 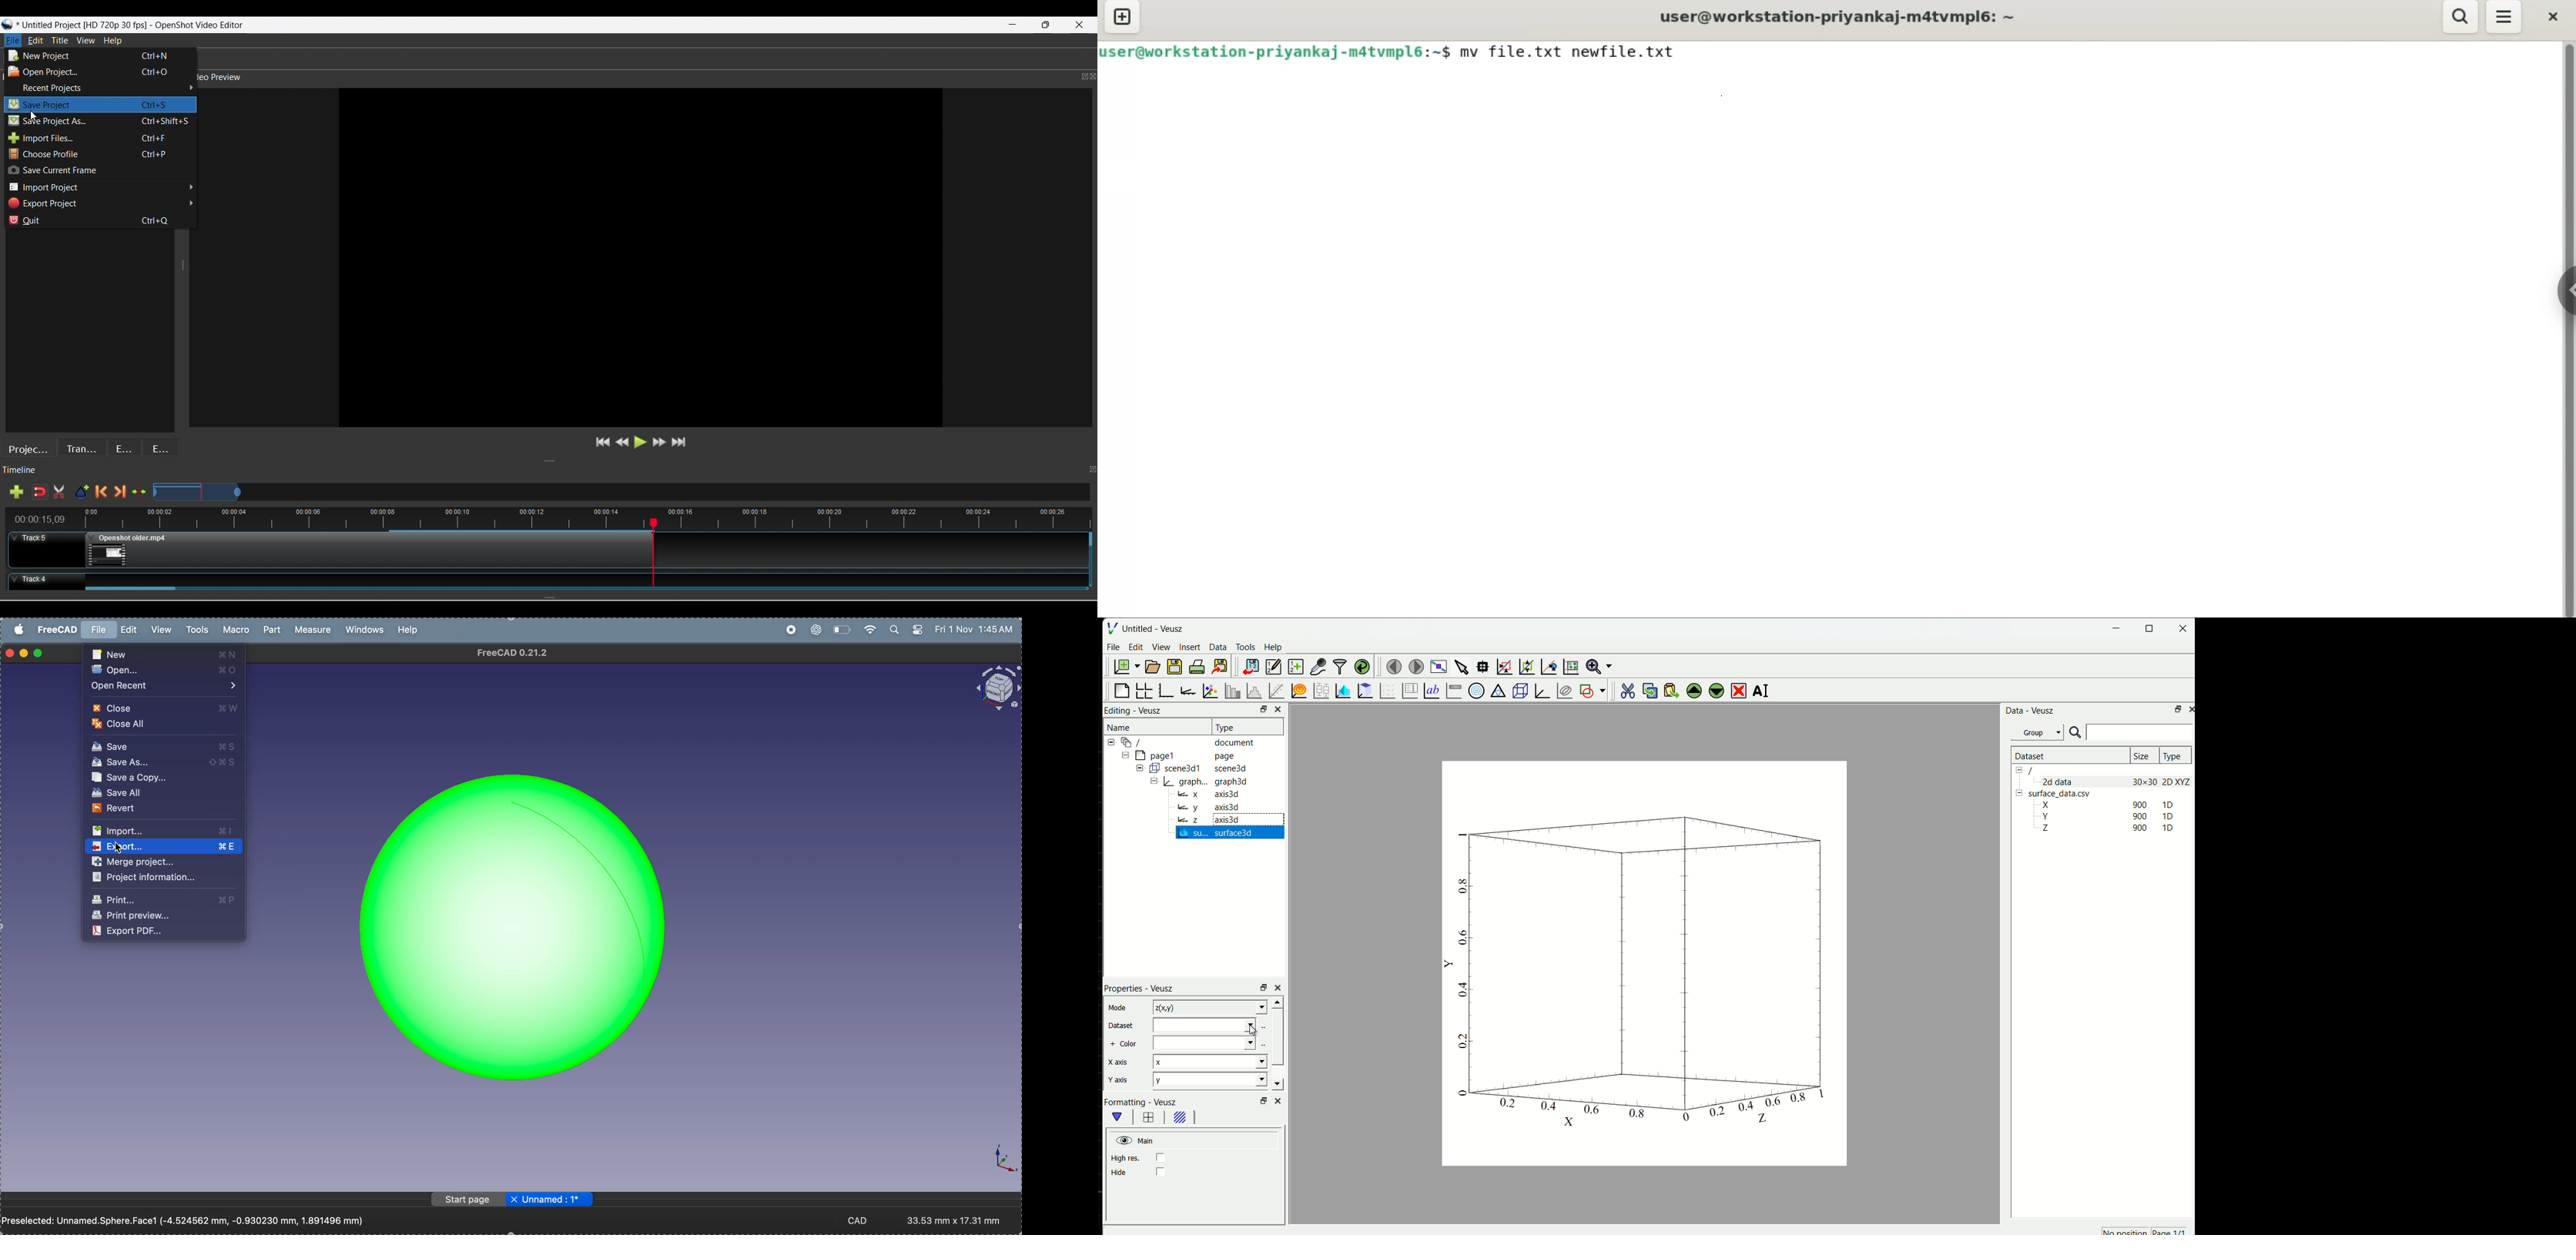 I want to click on Type, so click(x=1224, y=728).